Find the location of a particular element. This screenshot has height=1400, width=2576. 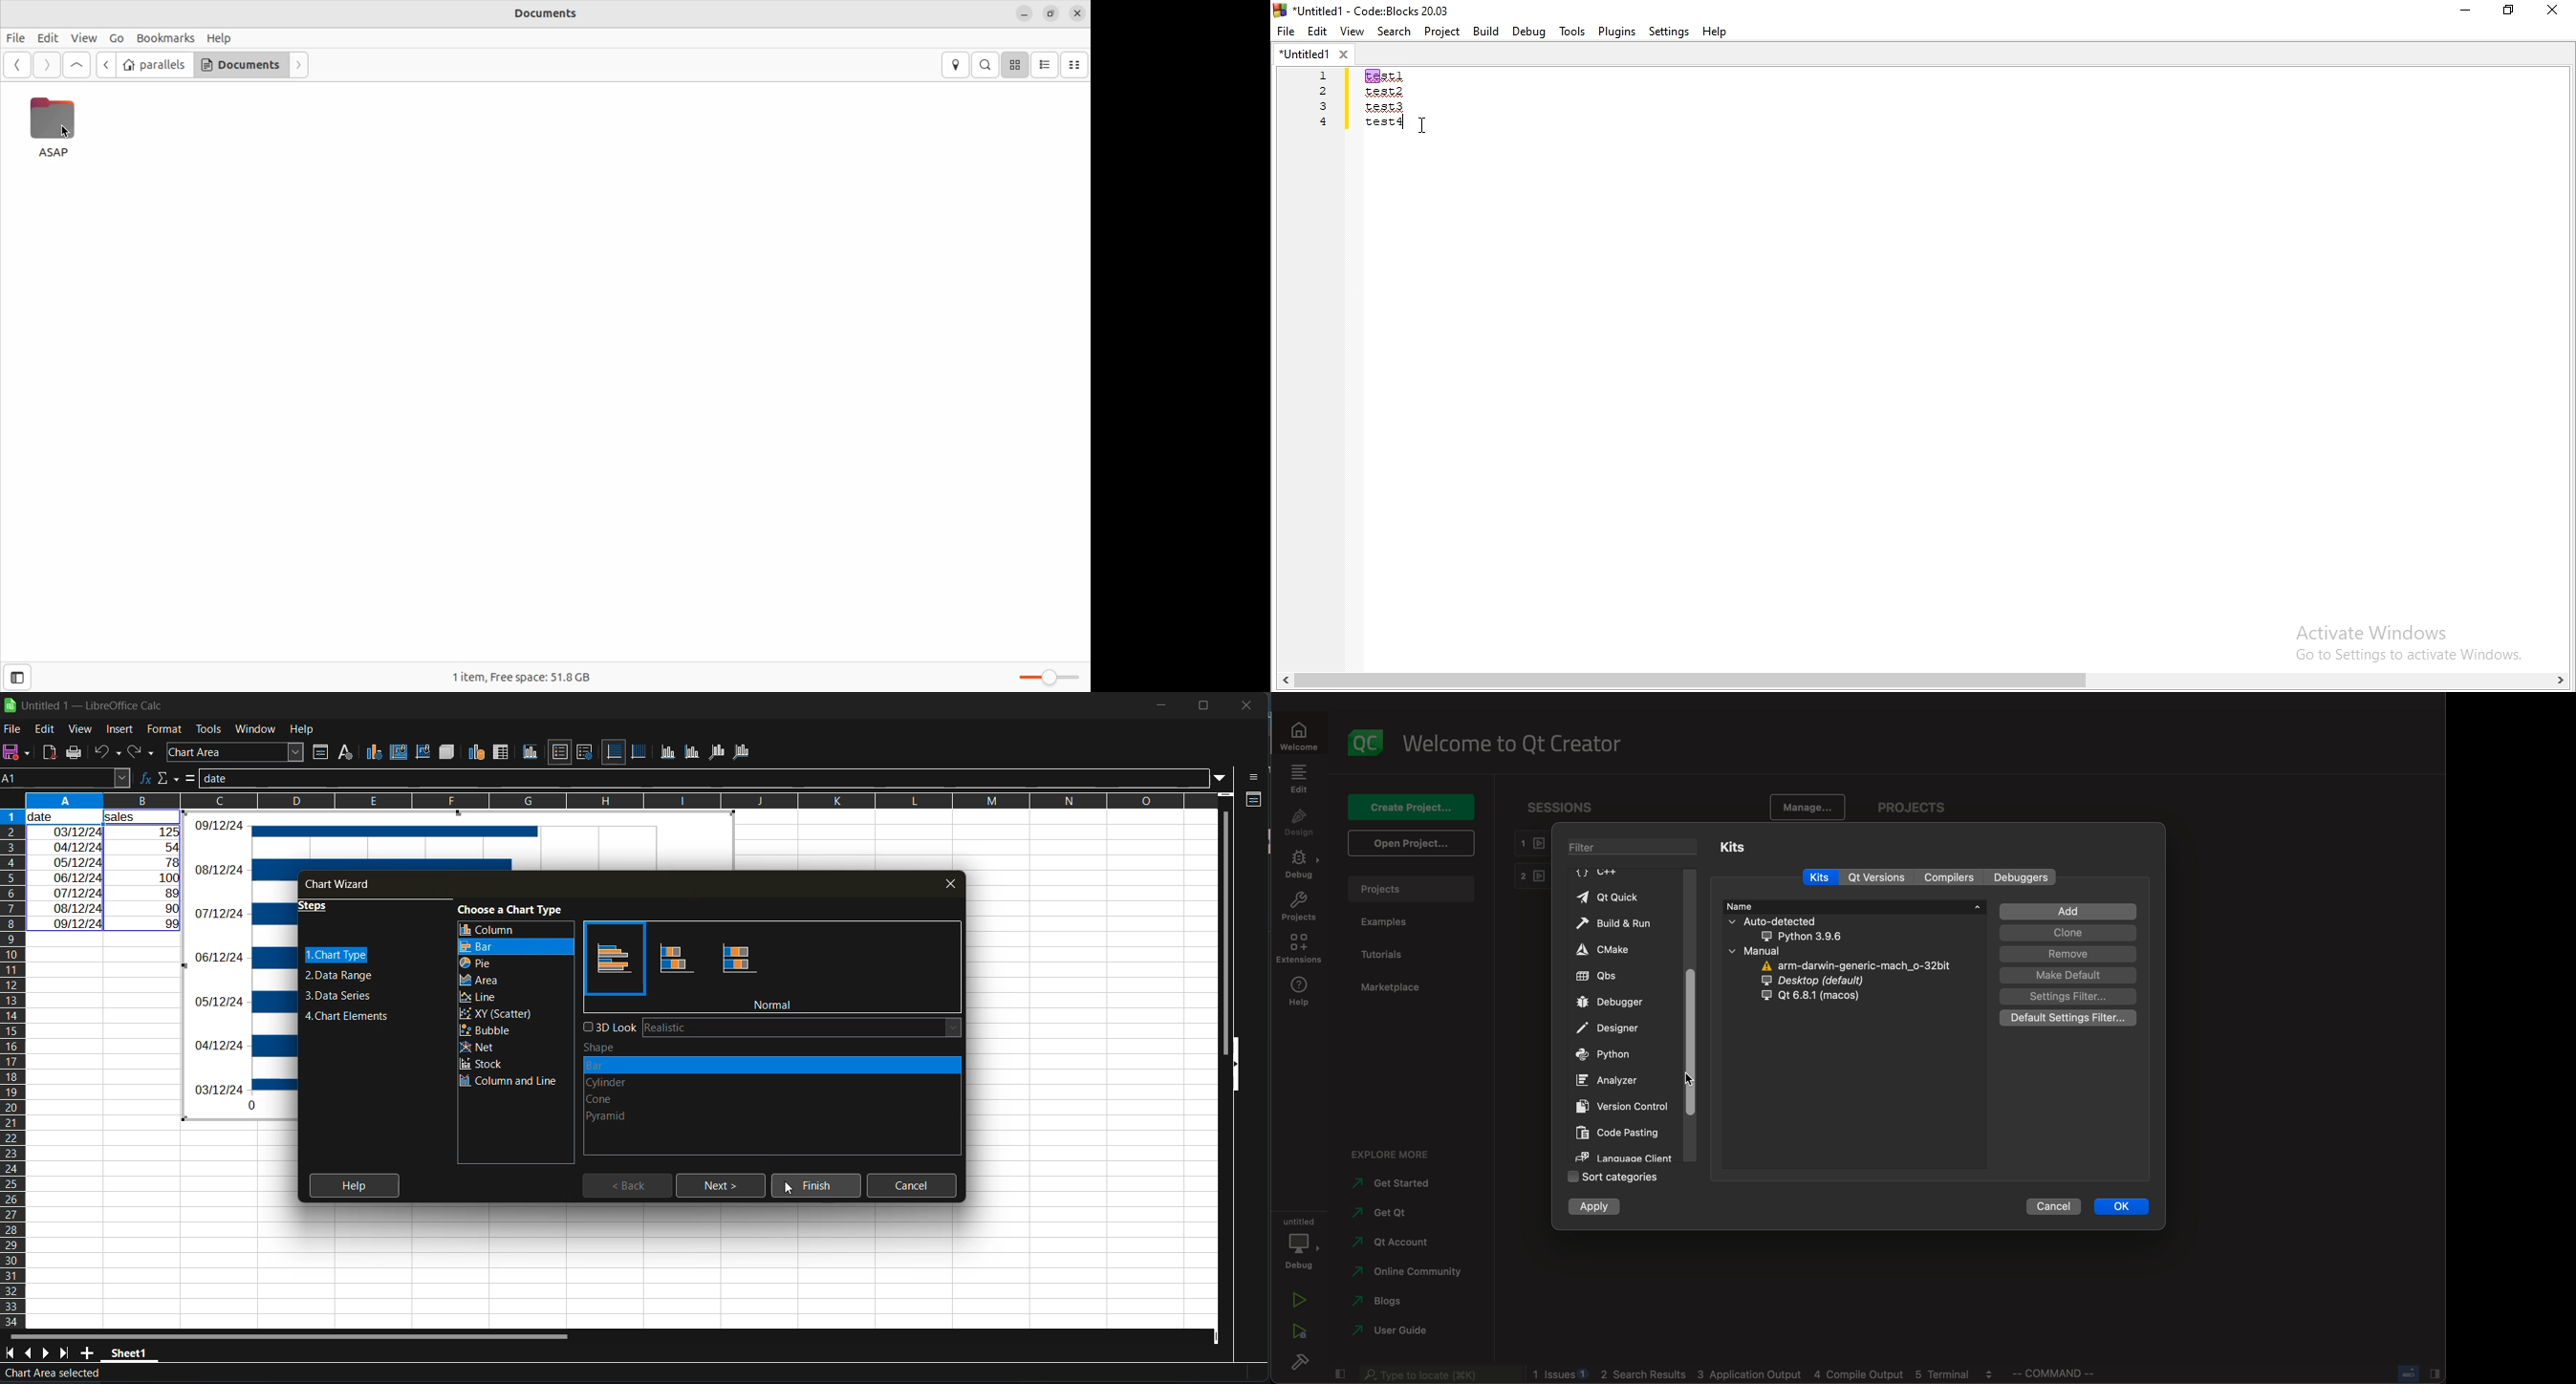

scroll to next sheet is located at coordinates (48, 1355).